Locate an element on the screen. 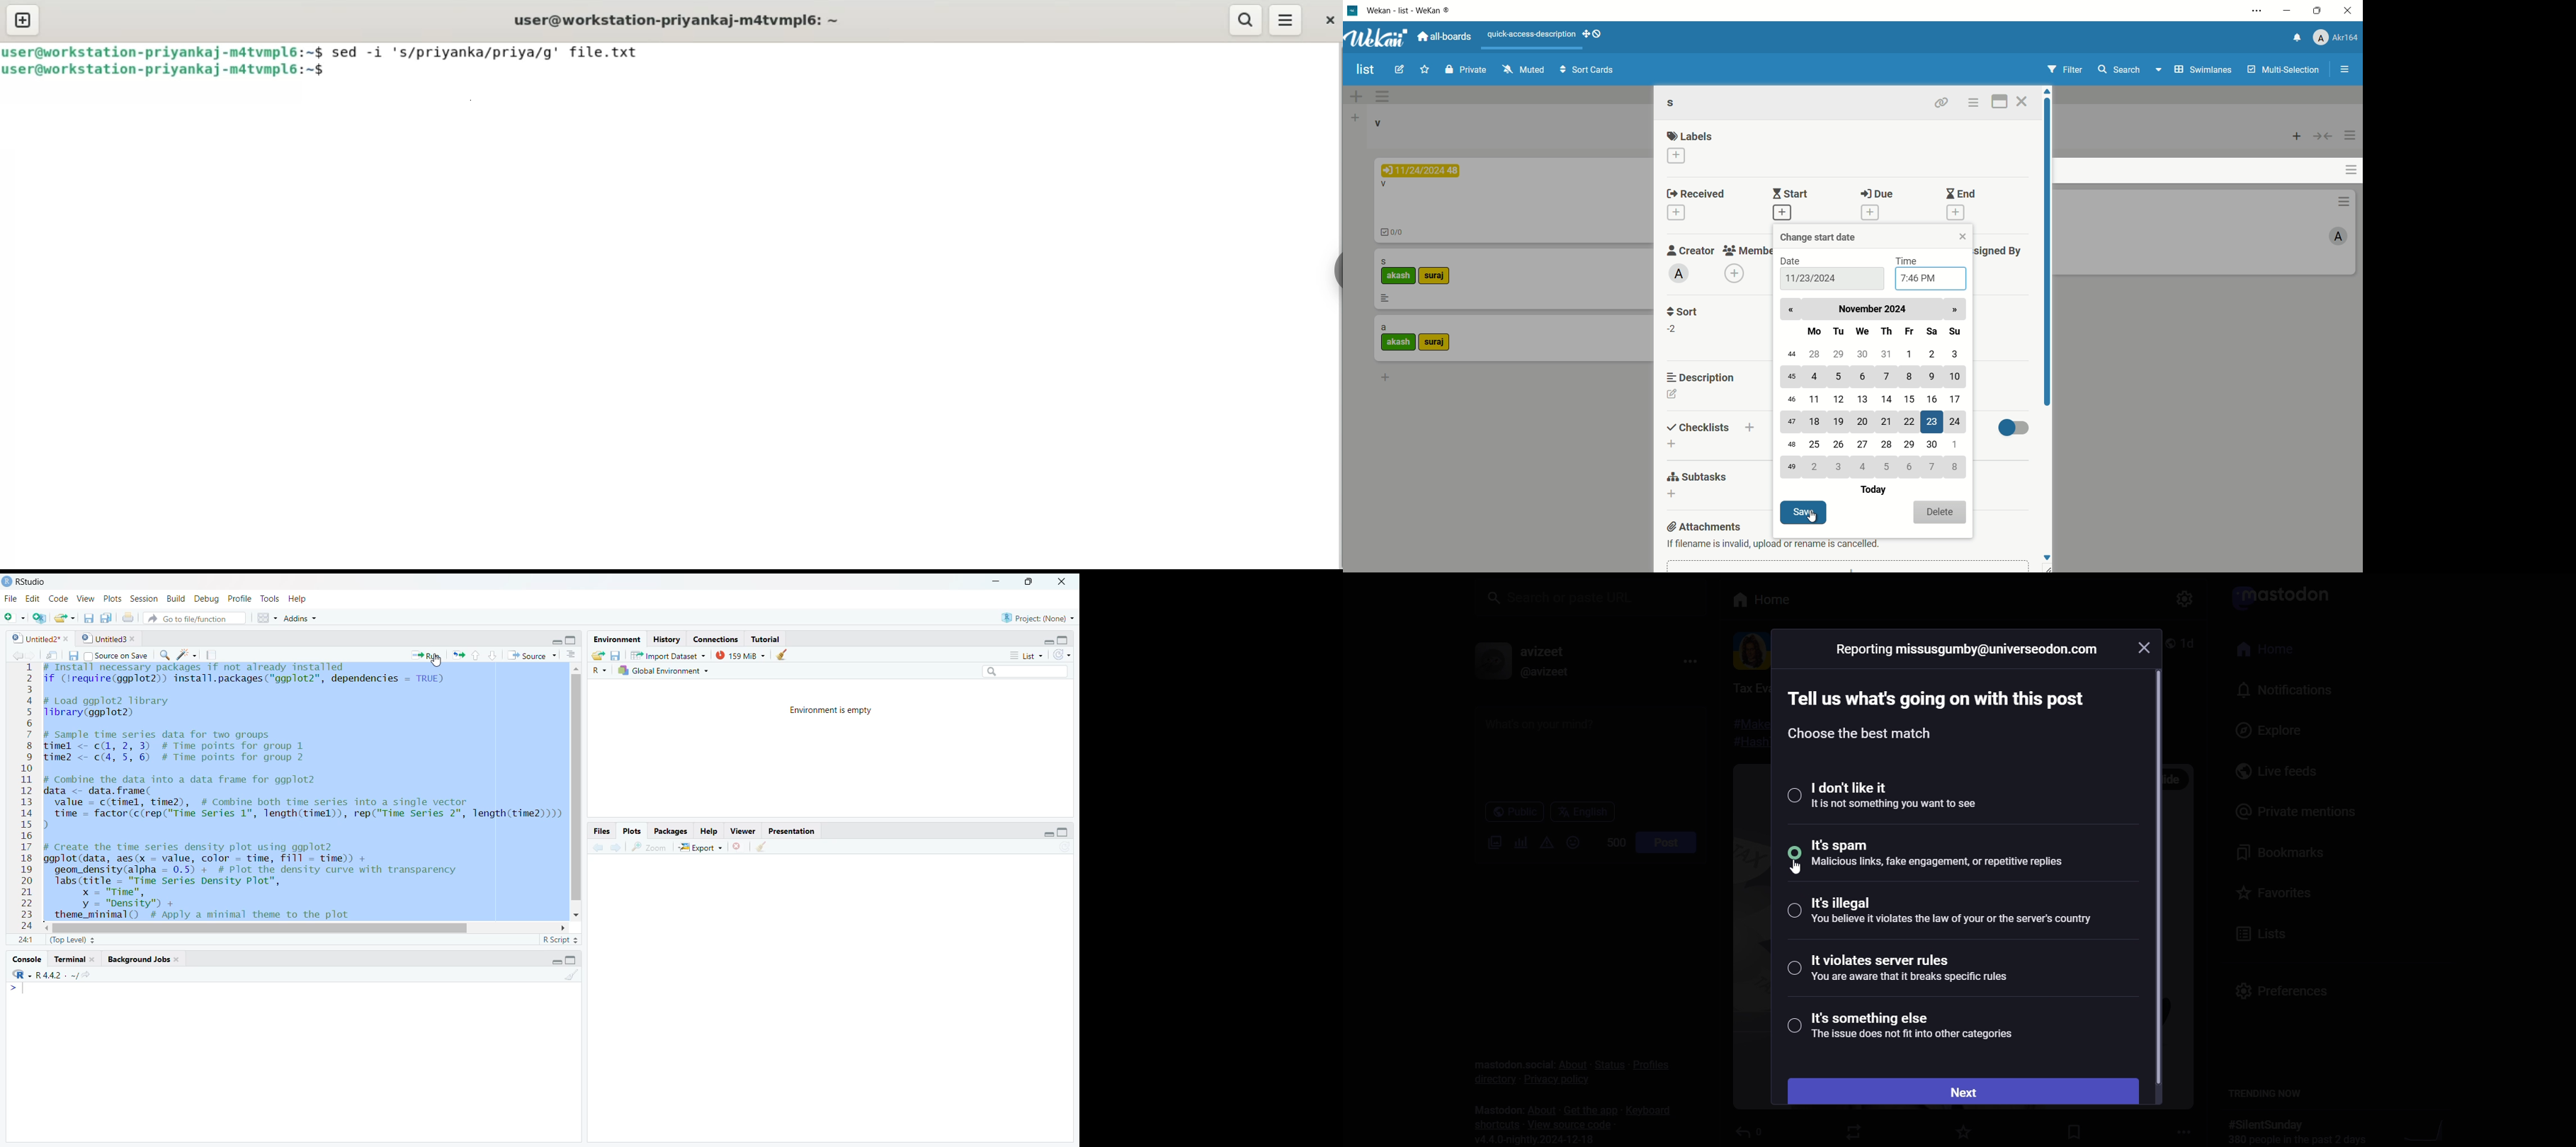  Minimize is located at coordinates (1042, 833).